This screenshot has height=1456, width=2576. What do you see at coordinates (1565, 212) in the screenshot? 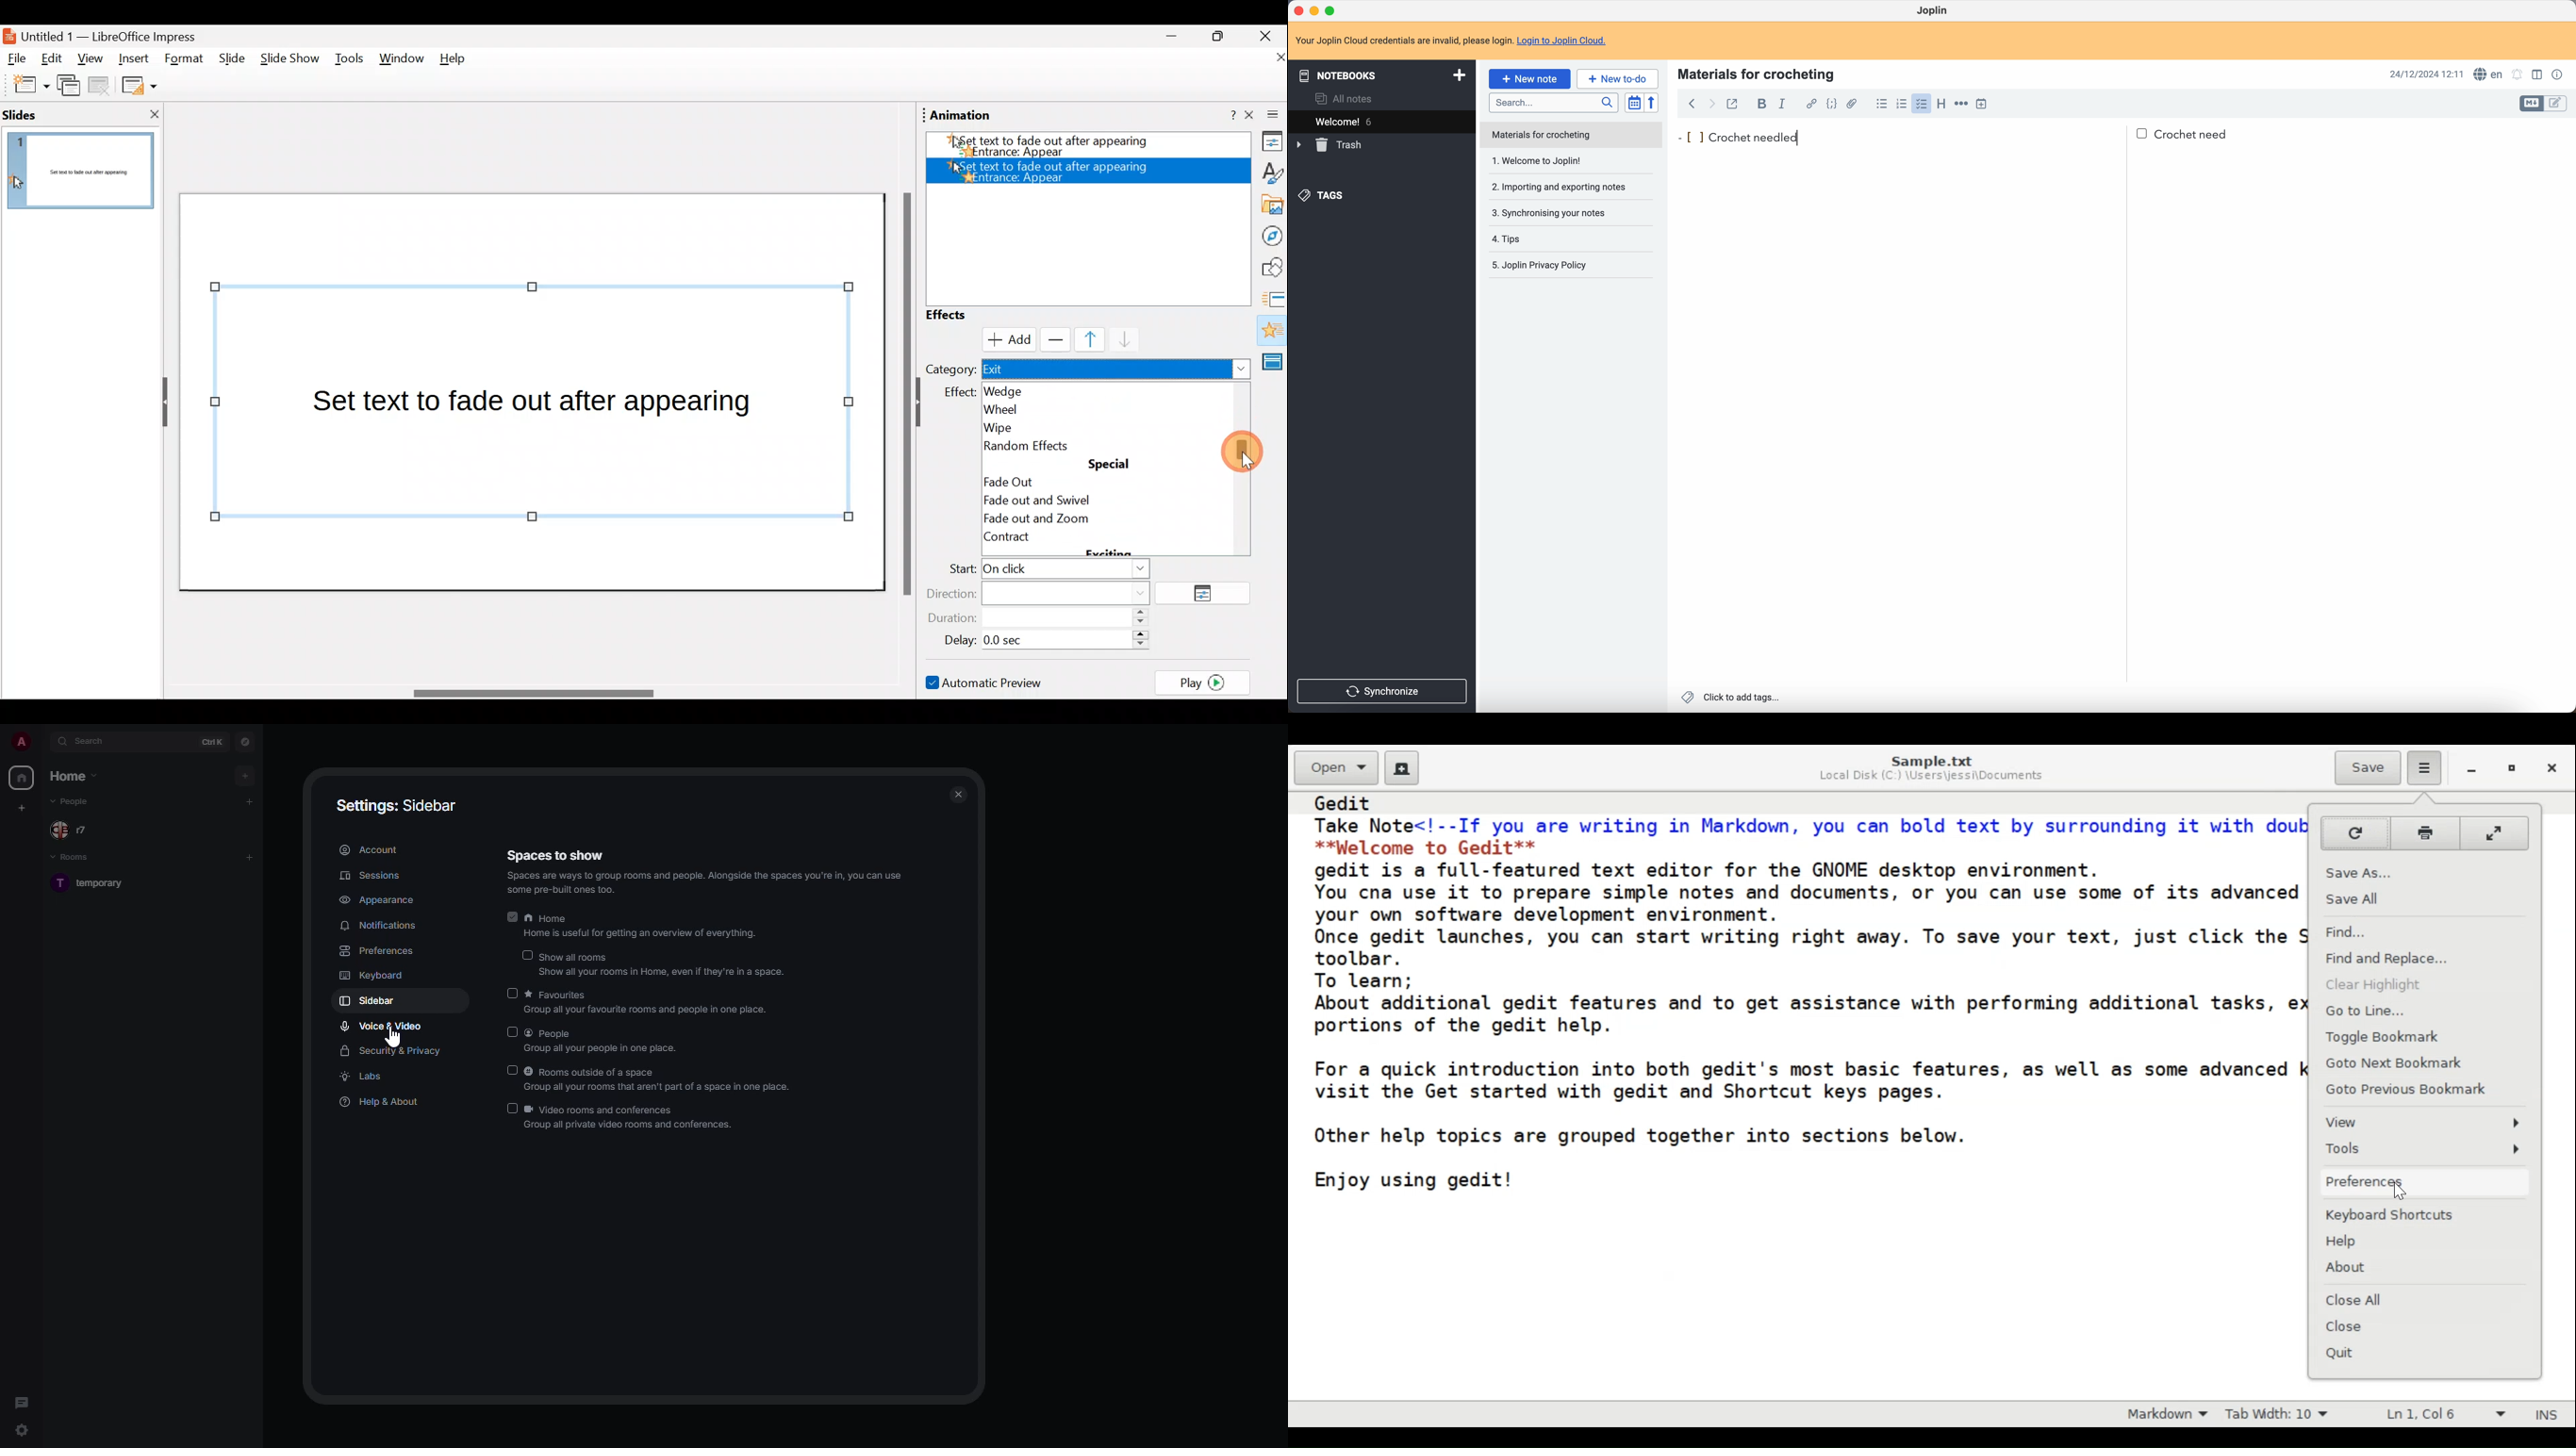
I see `synchronising your notes` at bounding box center [1565, 212].